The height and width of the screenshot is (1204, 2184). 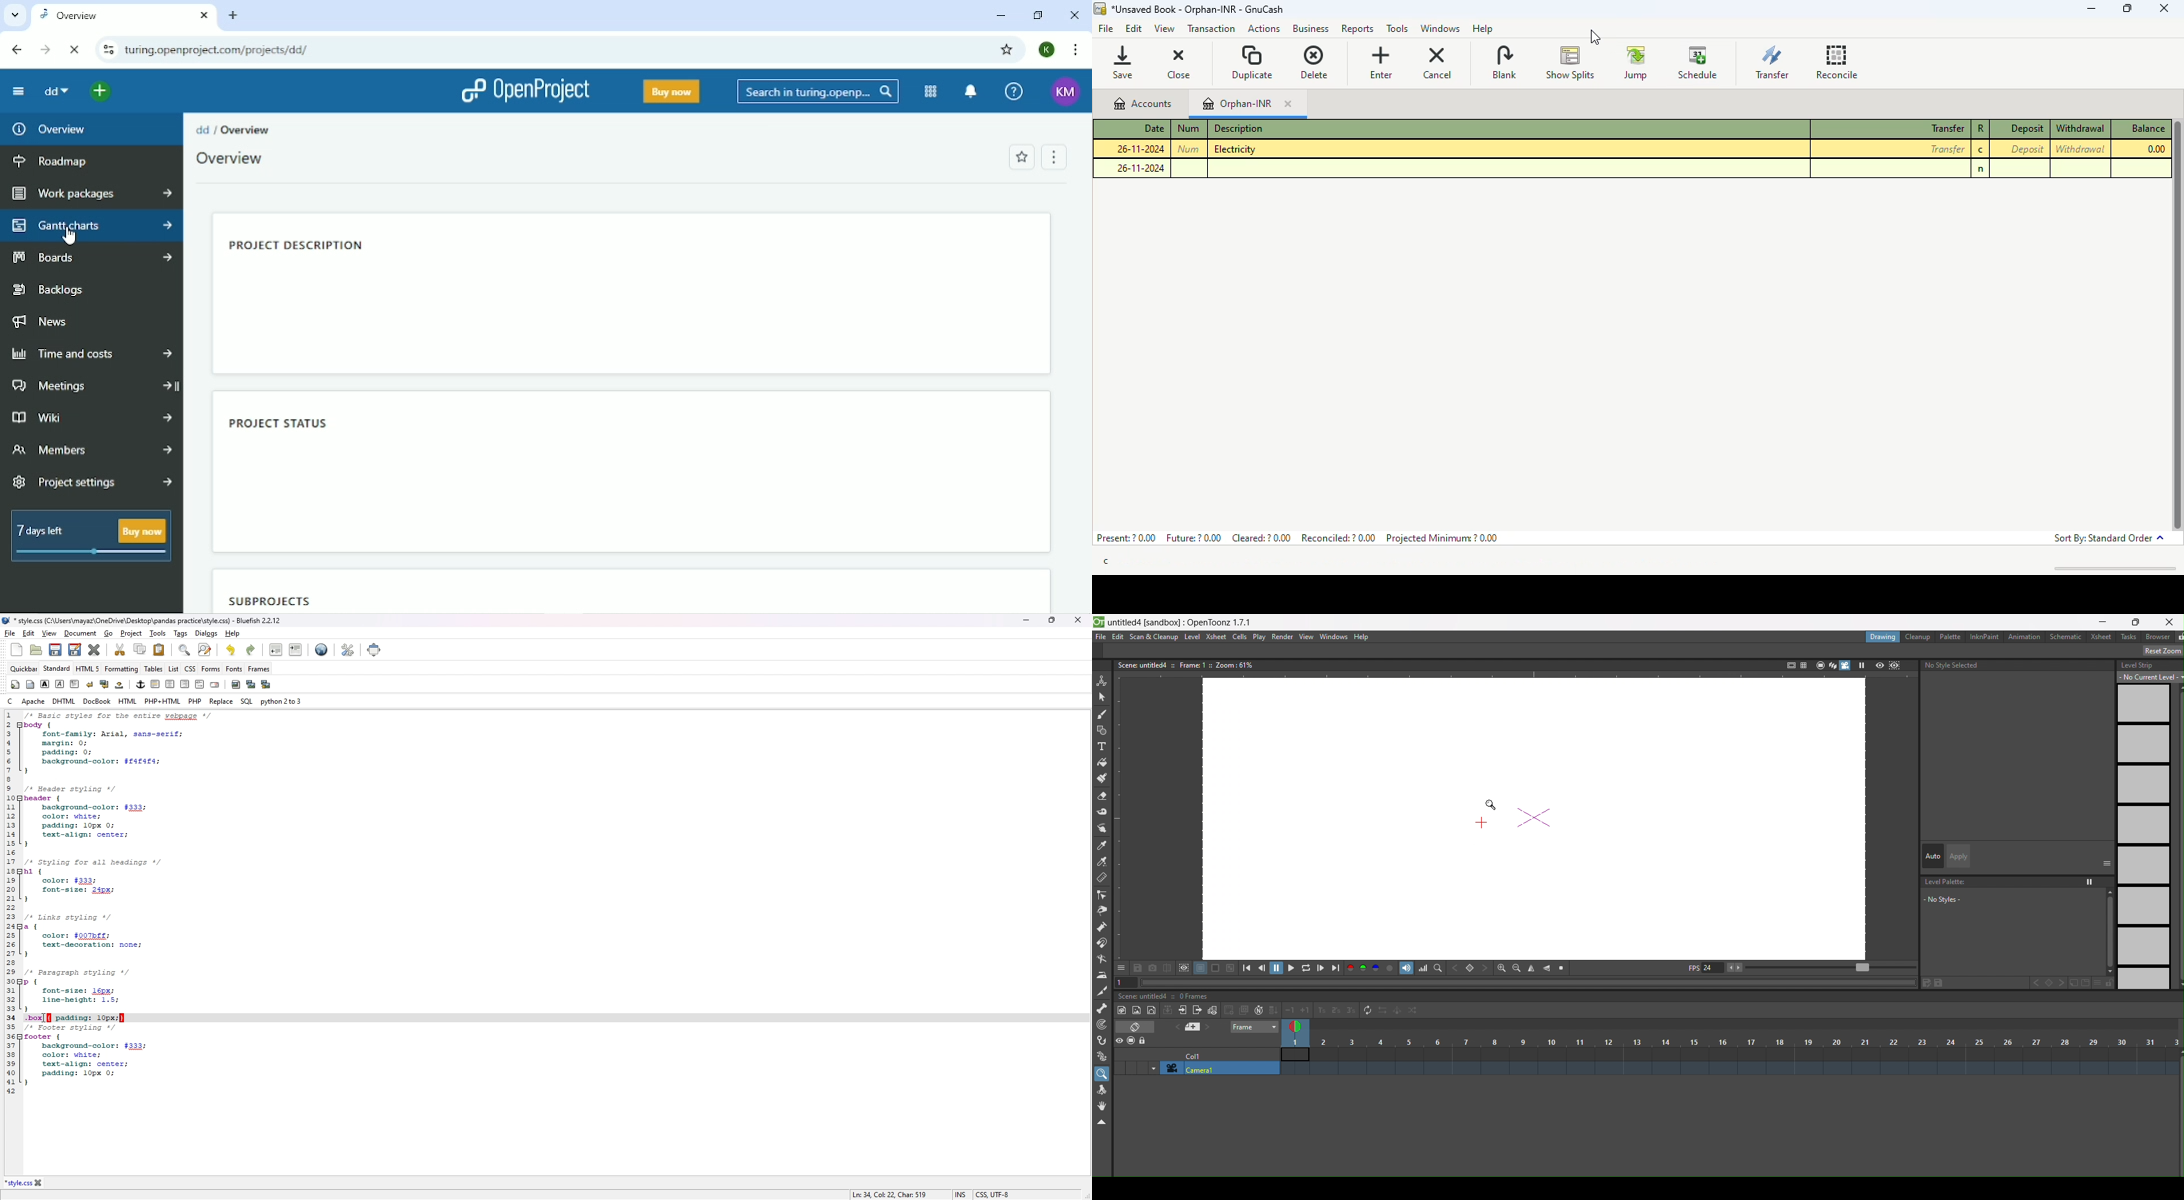 What do you see at coordinates (1074, 15) in the screenshot?
I see `Close` at bounding box center [1074, 15].